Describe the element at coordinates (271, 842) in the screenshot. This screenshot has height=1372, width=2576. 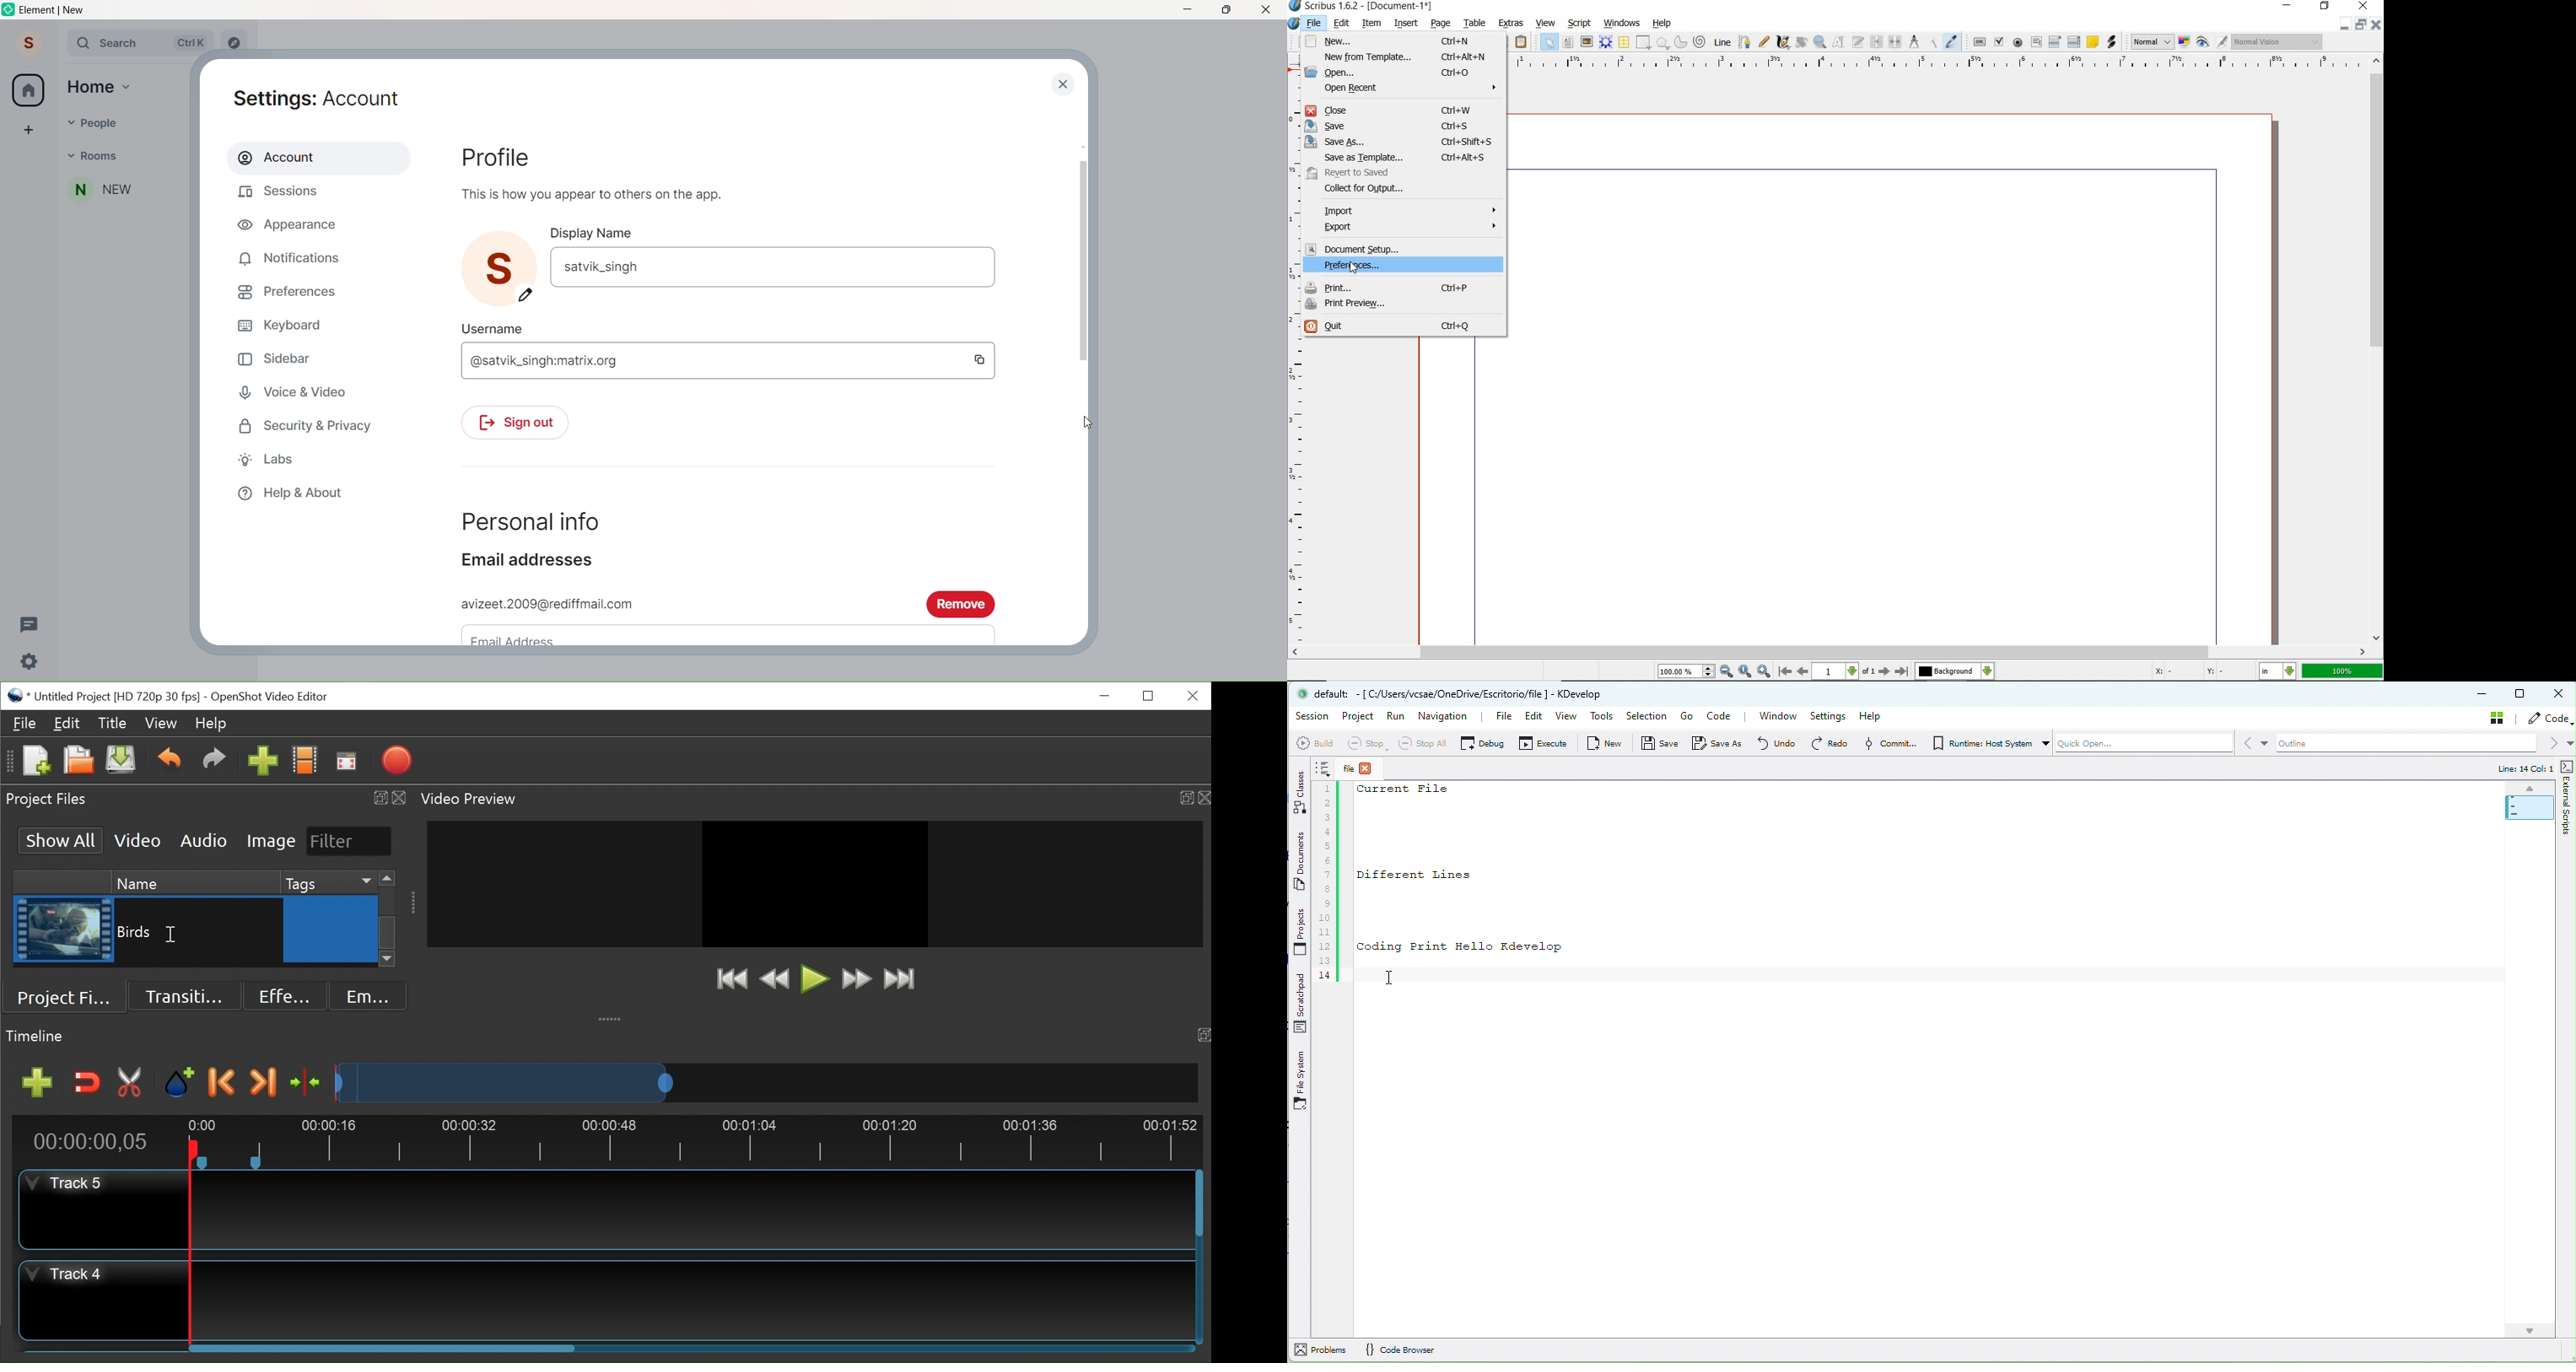
I see `Image` at that location.